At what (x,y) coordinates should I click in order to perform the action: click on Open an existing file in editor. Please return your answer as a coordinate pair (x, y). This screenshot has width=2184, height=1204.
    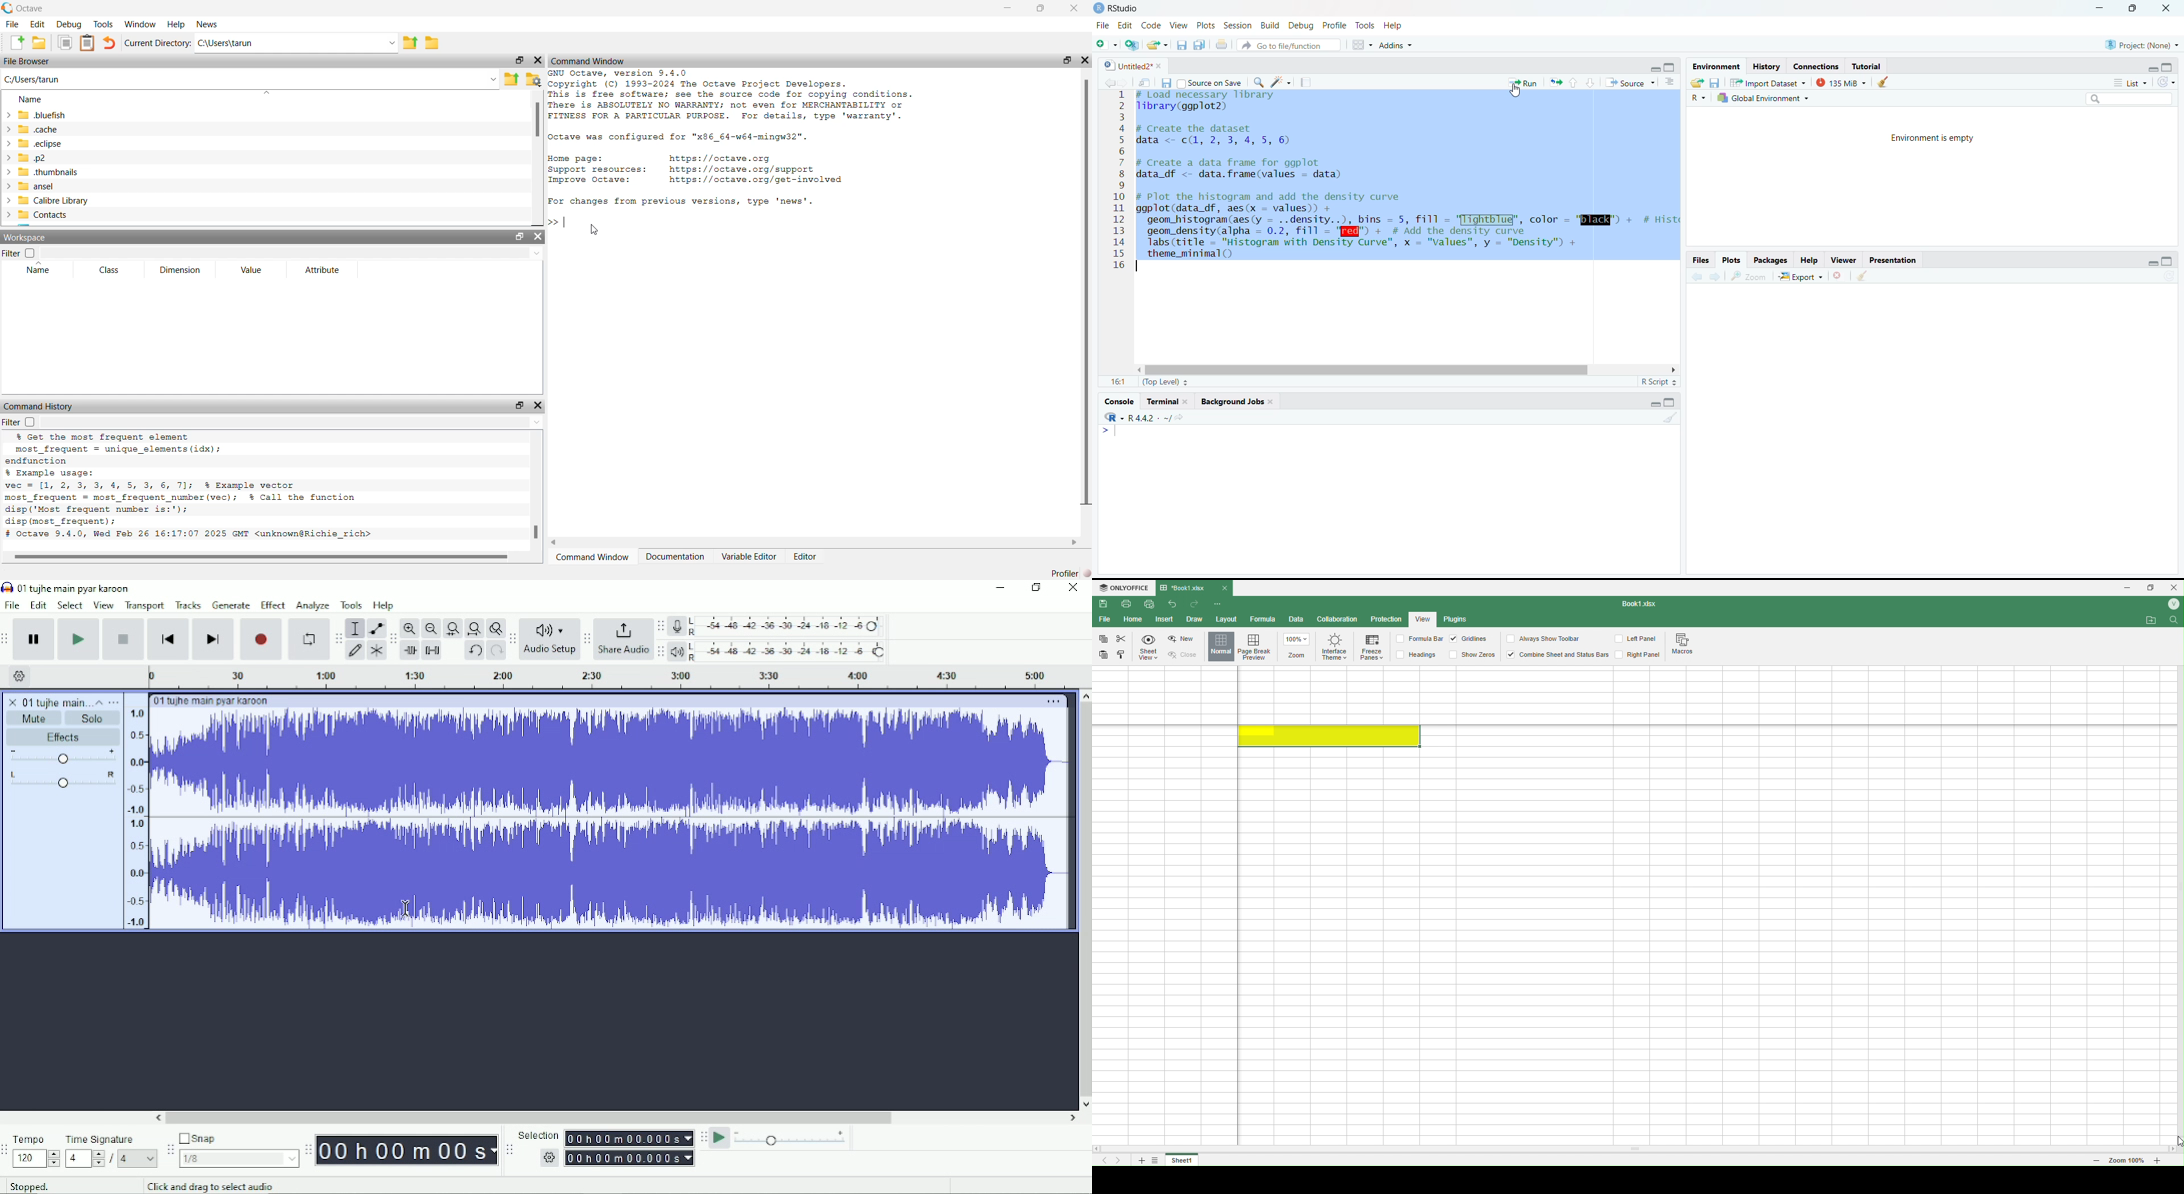
    Looking at the image, I should click on (39, 42).